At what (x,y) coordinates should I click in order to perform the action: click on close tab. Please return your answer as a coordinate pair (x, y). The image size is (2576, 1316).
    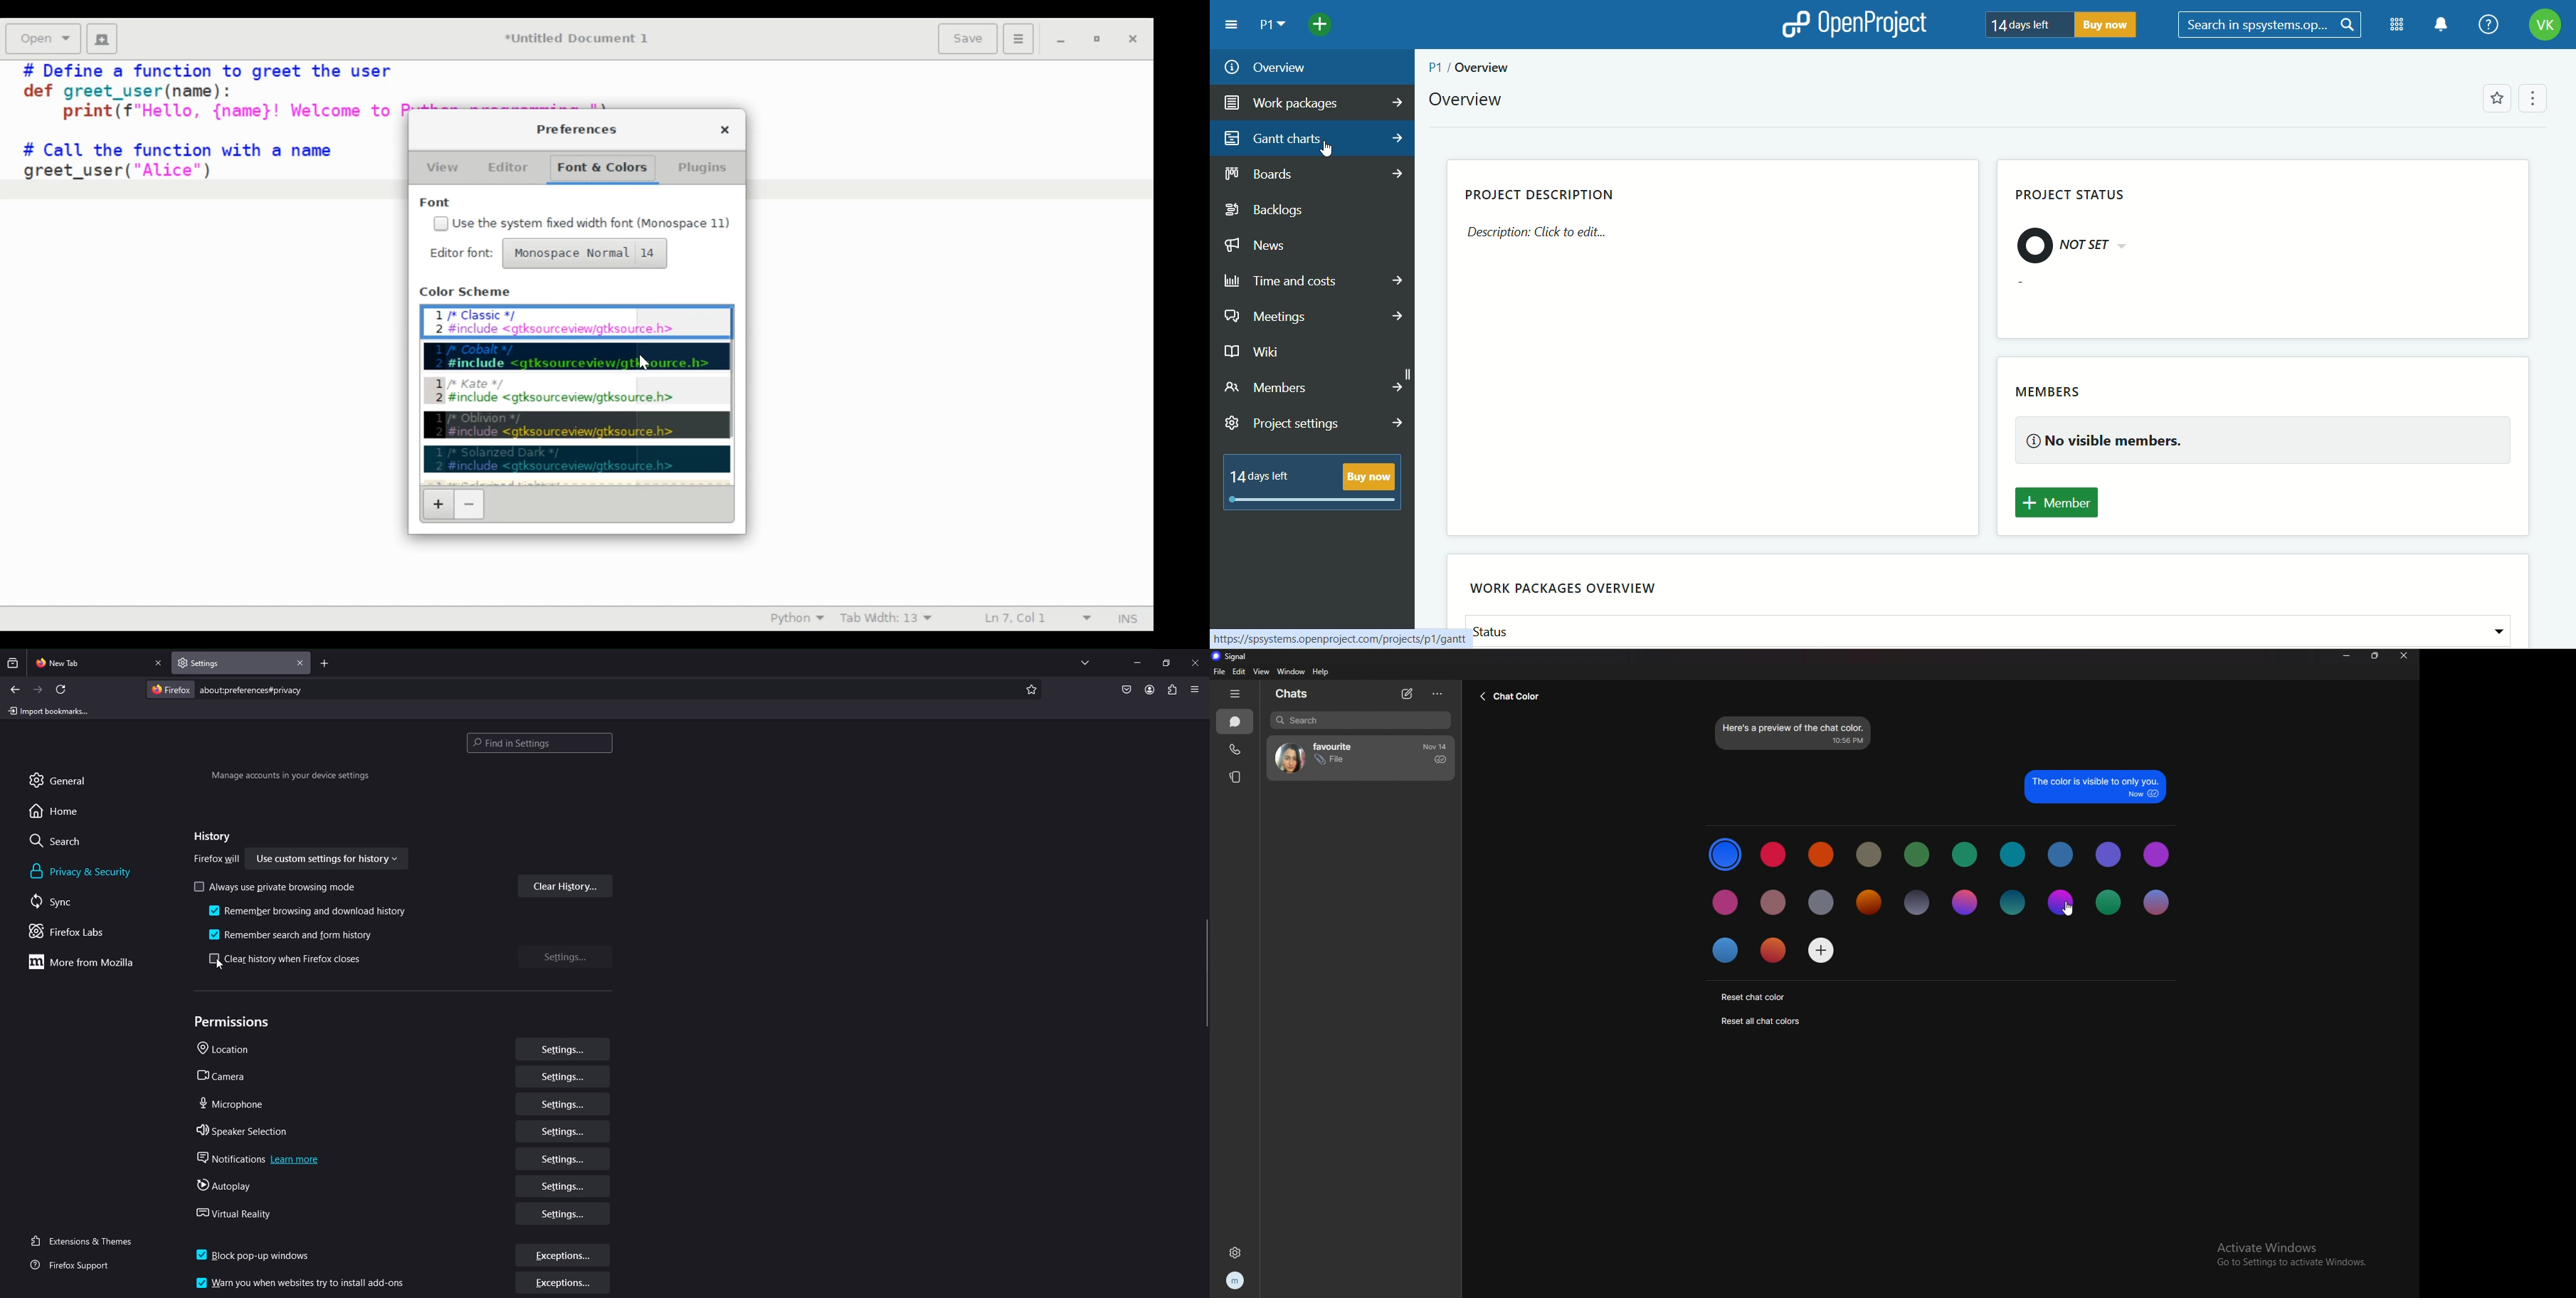
    Looking at the image, I should click on (301, 663).